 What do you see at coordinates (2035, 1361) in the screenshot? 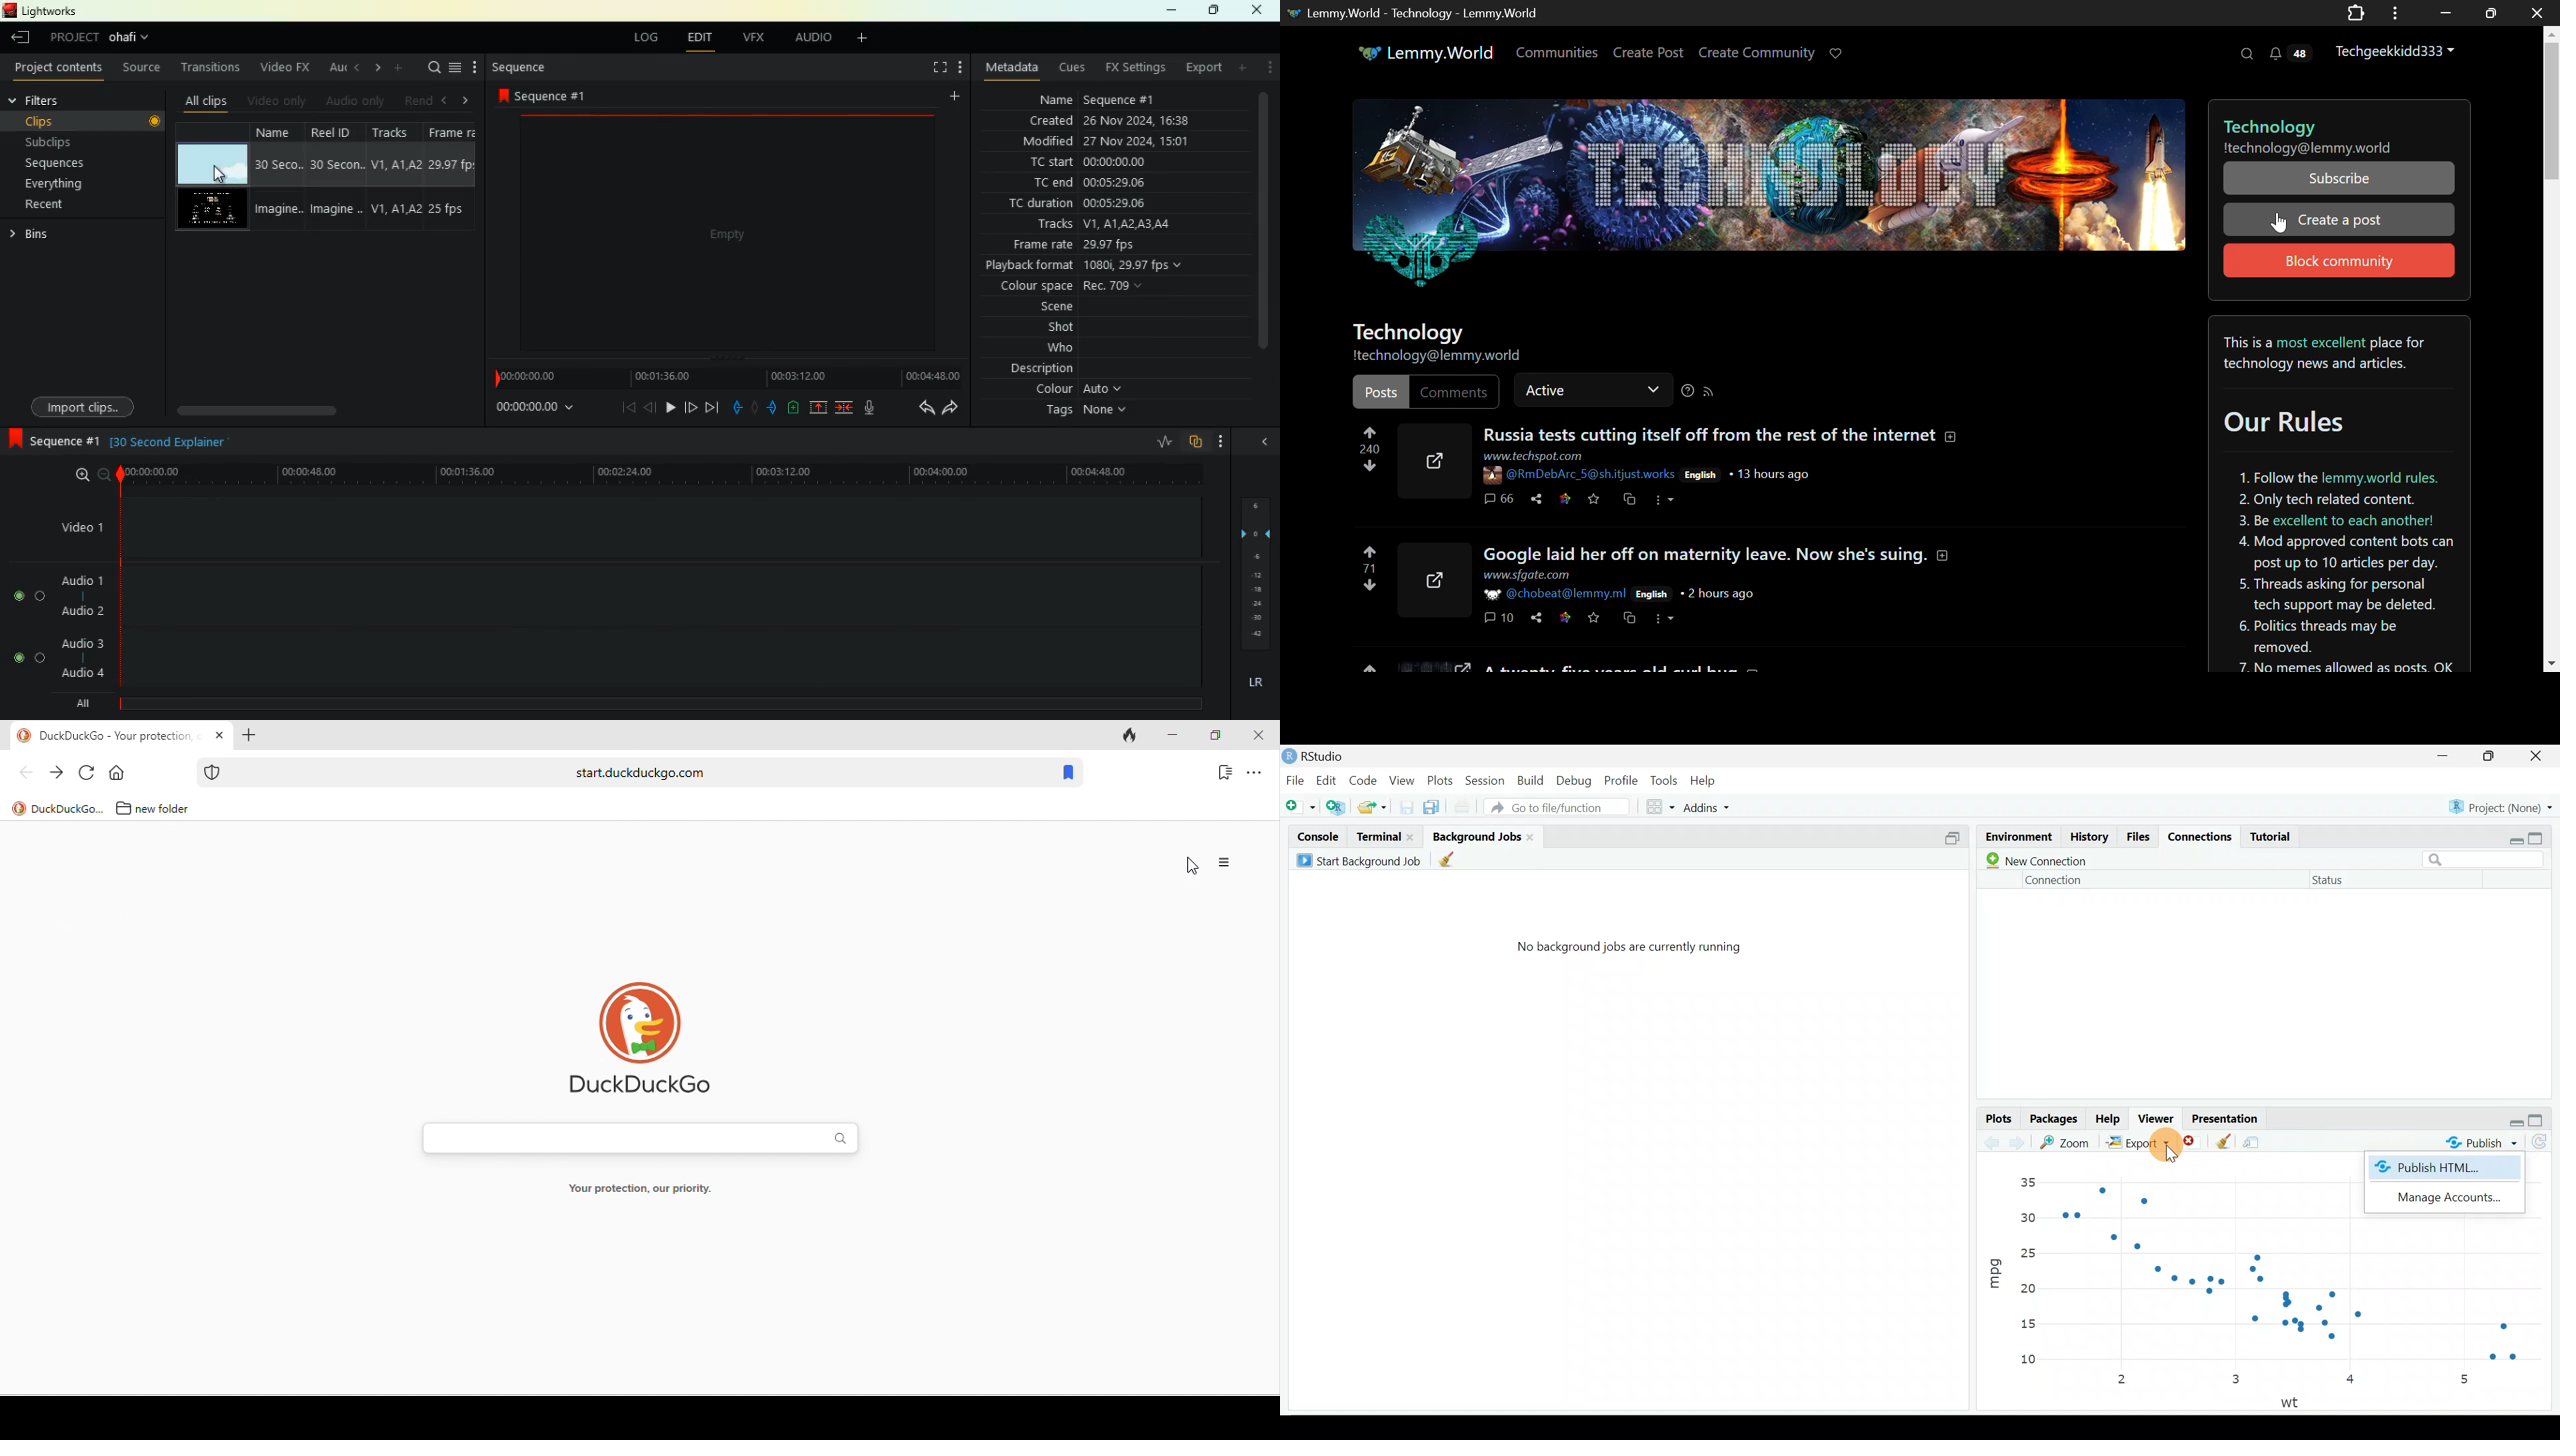
I see `10` at bounding box center [2035, 1361].